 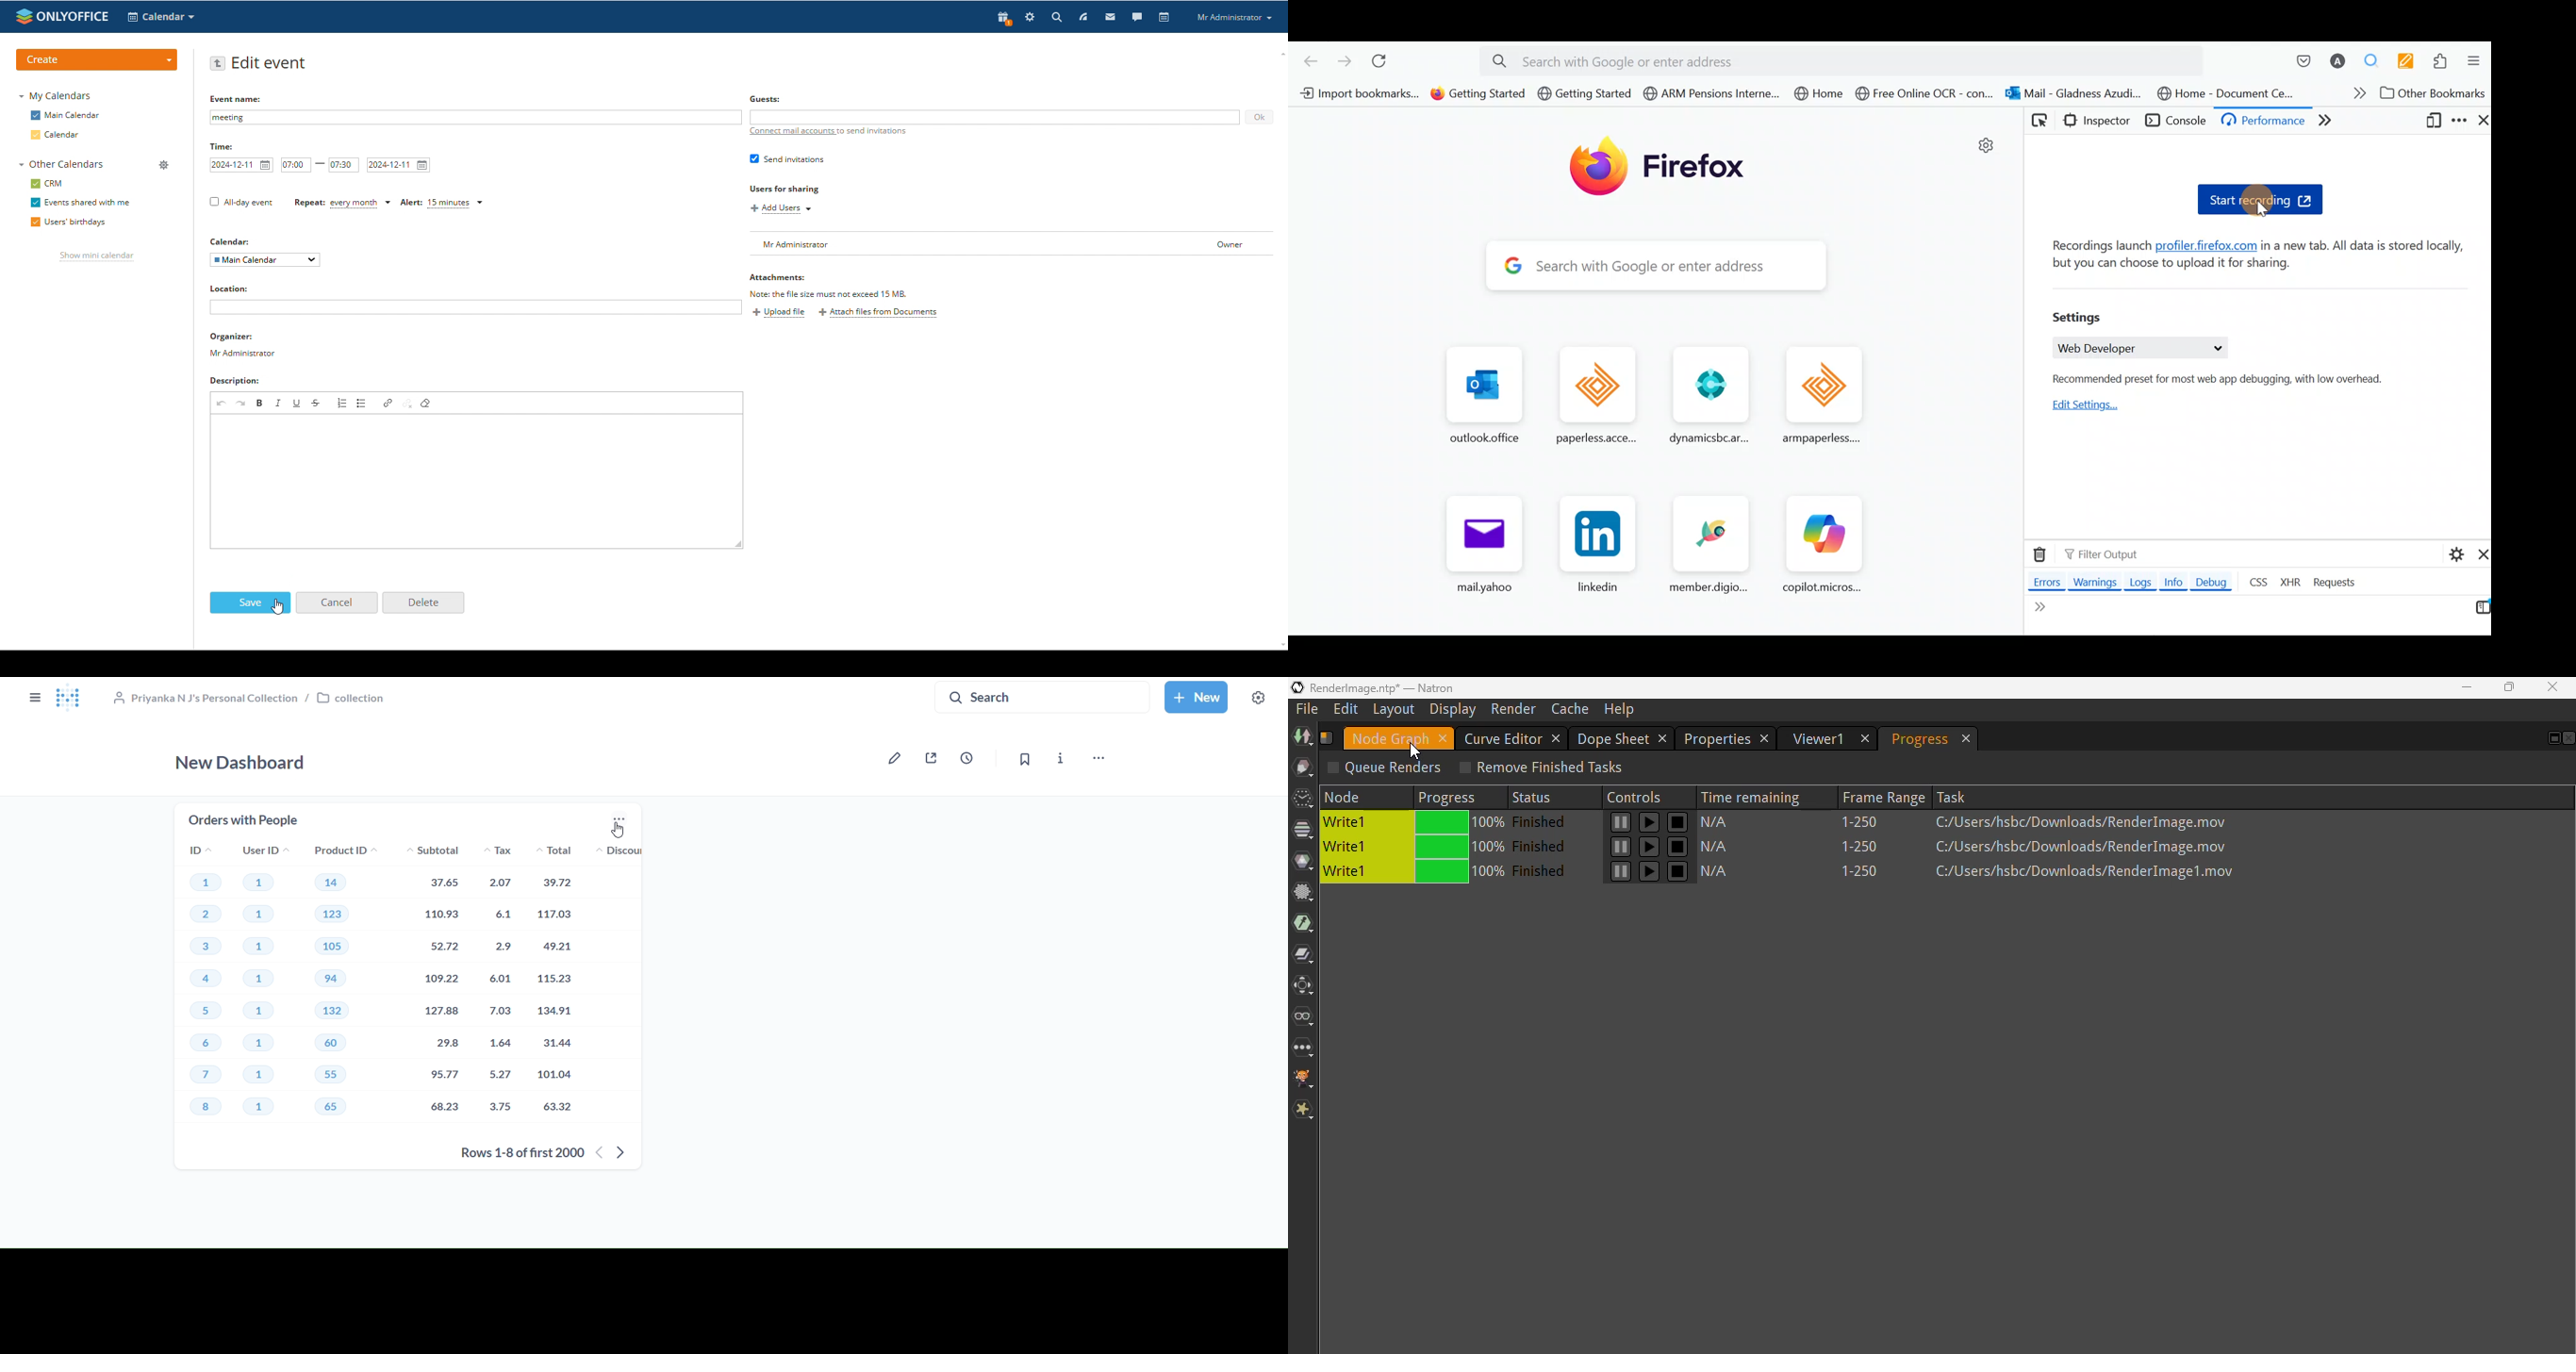 What do you see at coordinates (2092, 315) in the screenshot?
I see `Settings` at bounding box center [2092, 315].